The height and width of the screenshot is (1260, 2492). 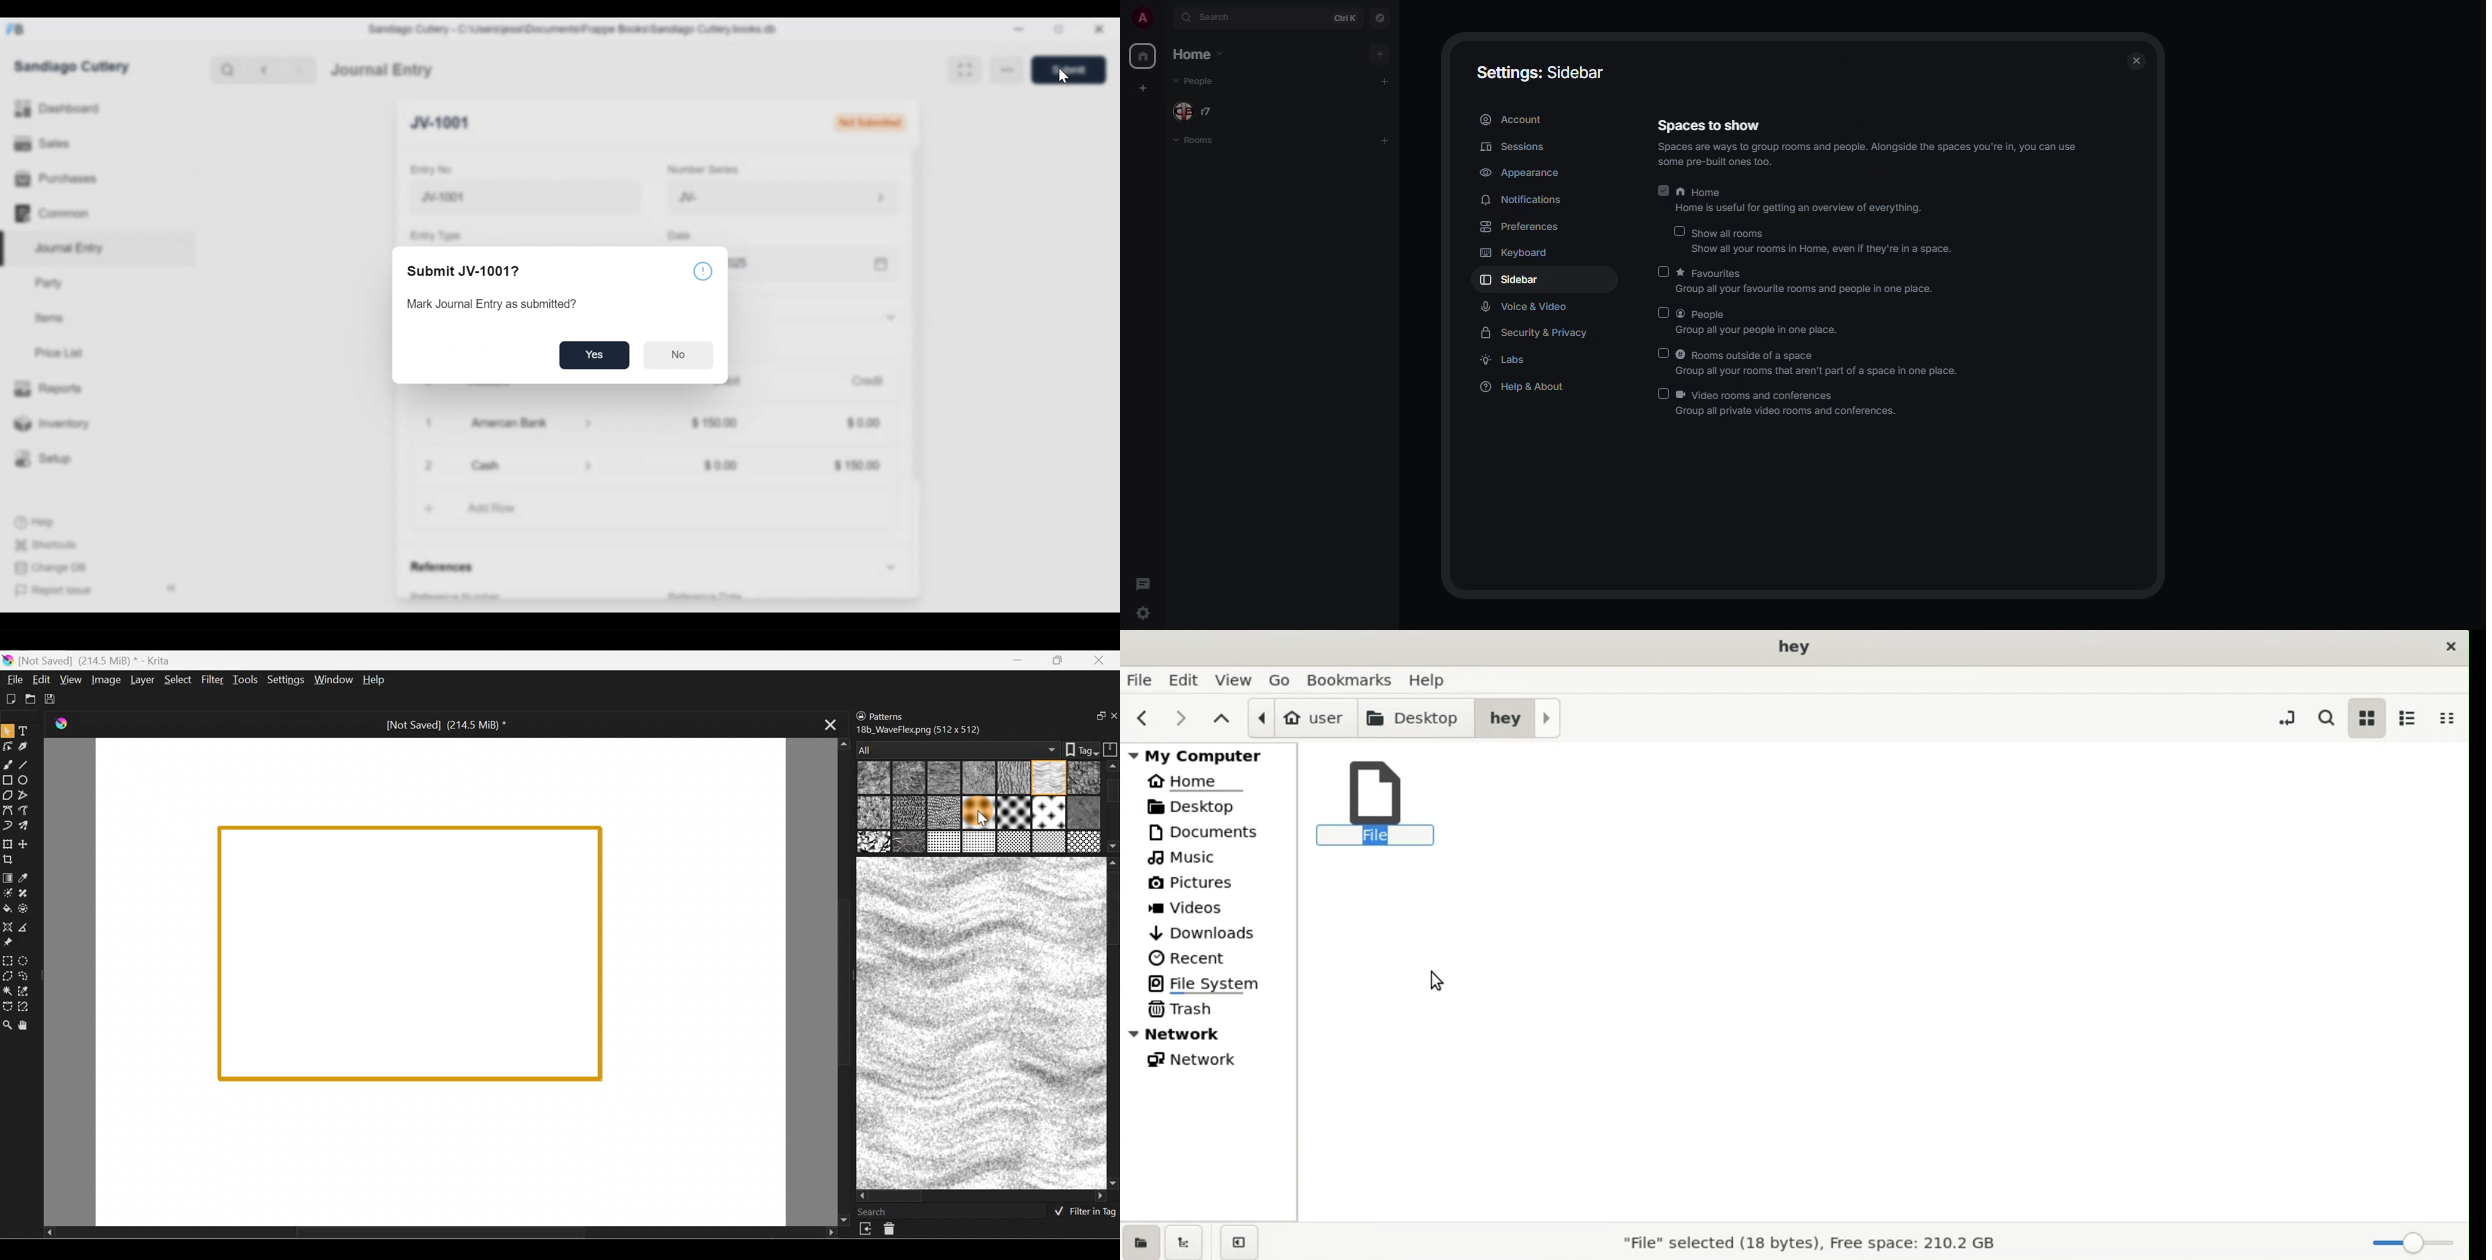 What do you see at coordinates (466, 272) in the screenshot?
I see `Submit JV-1001?` at bounding box center [466, 272].